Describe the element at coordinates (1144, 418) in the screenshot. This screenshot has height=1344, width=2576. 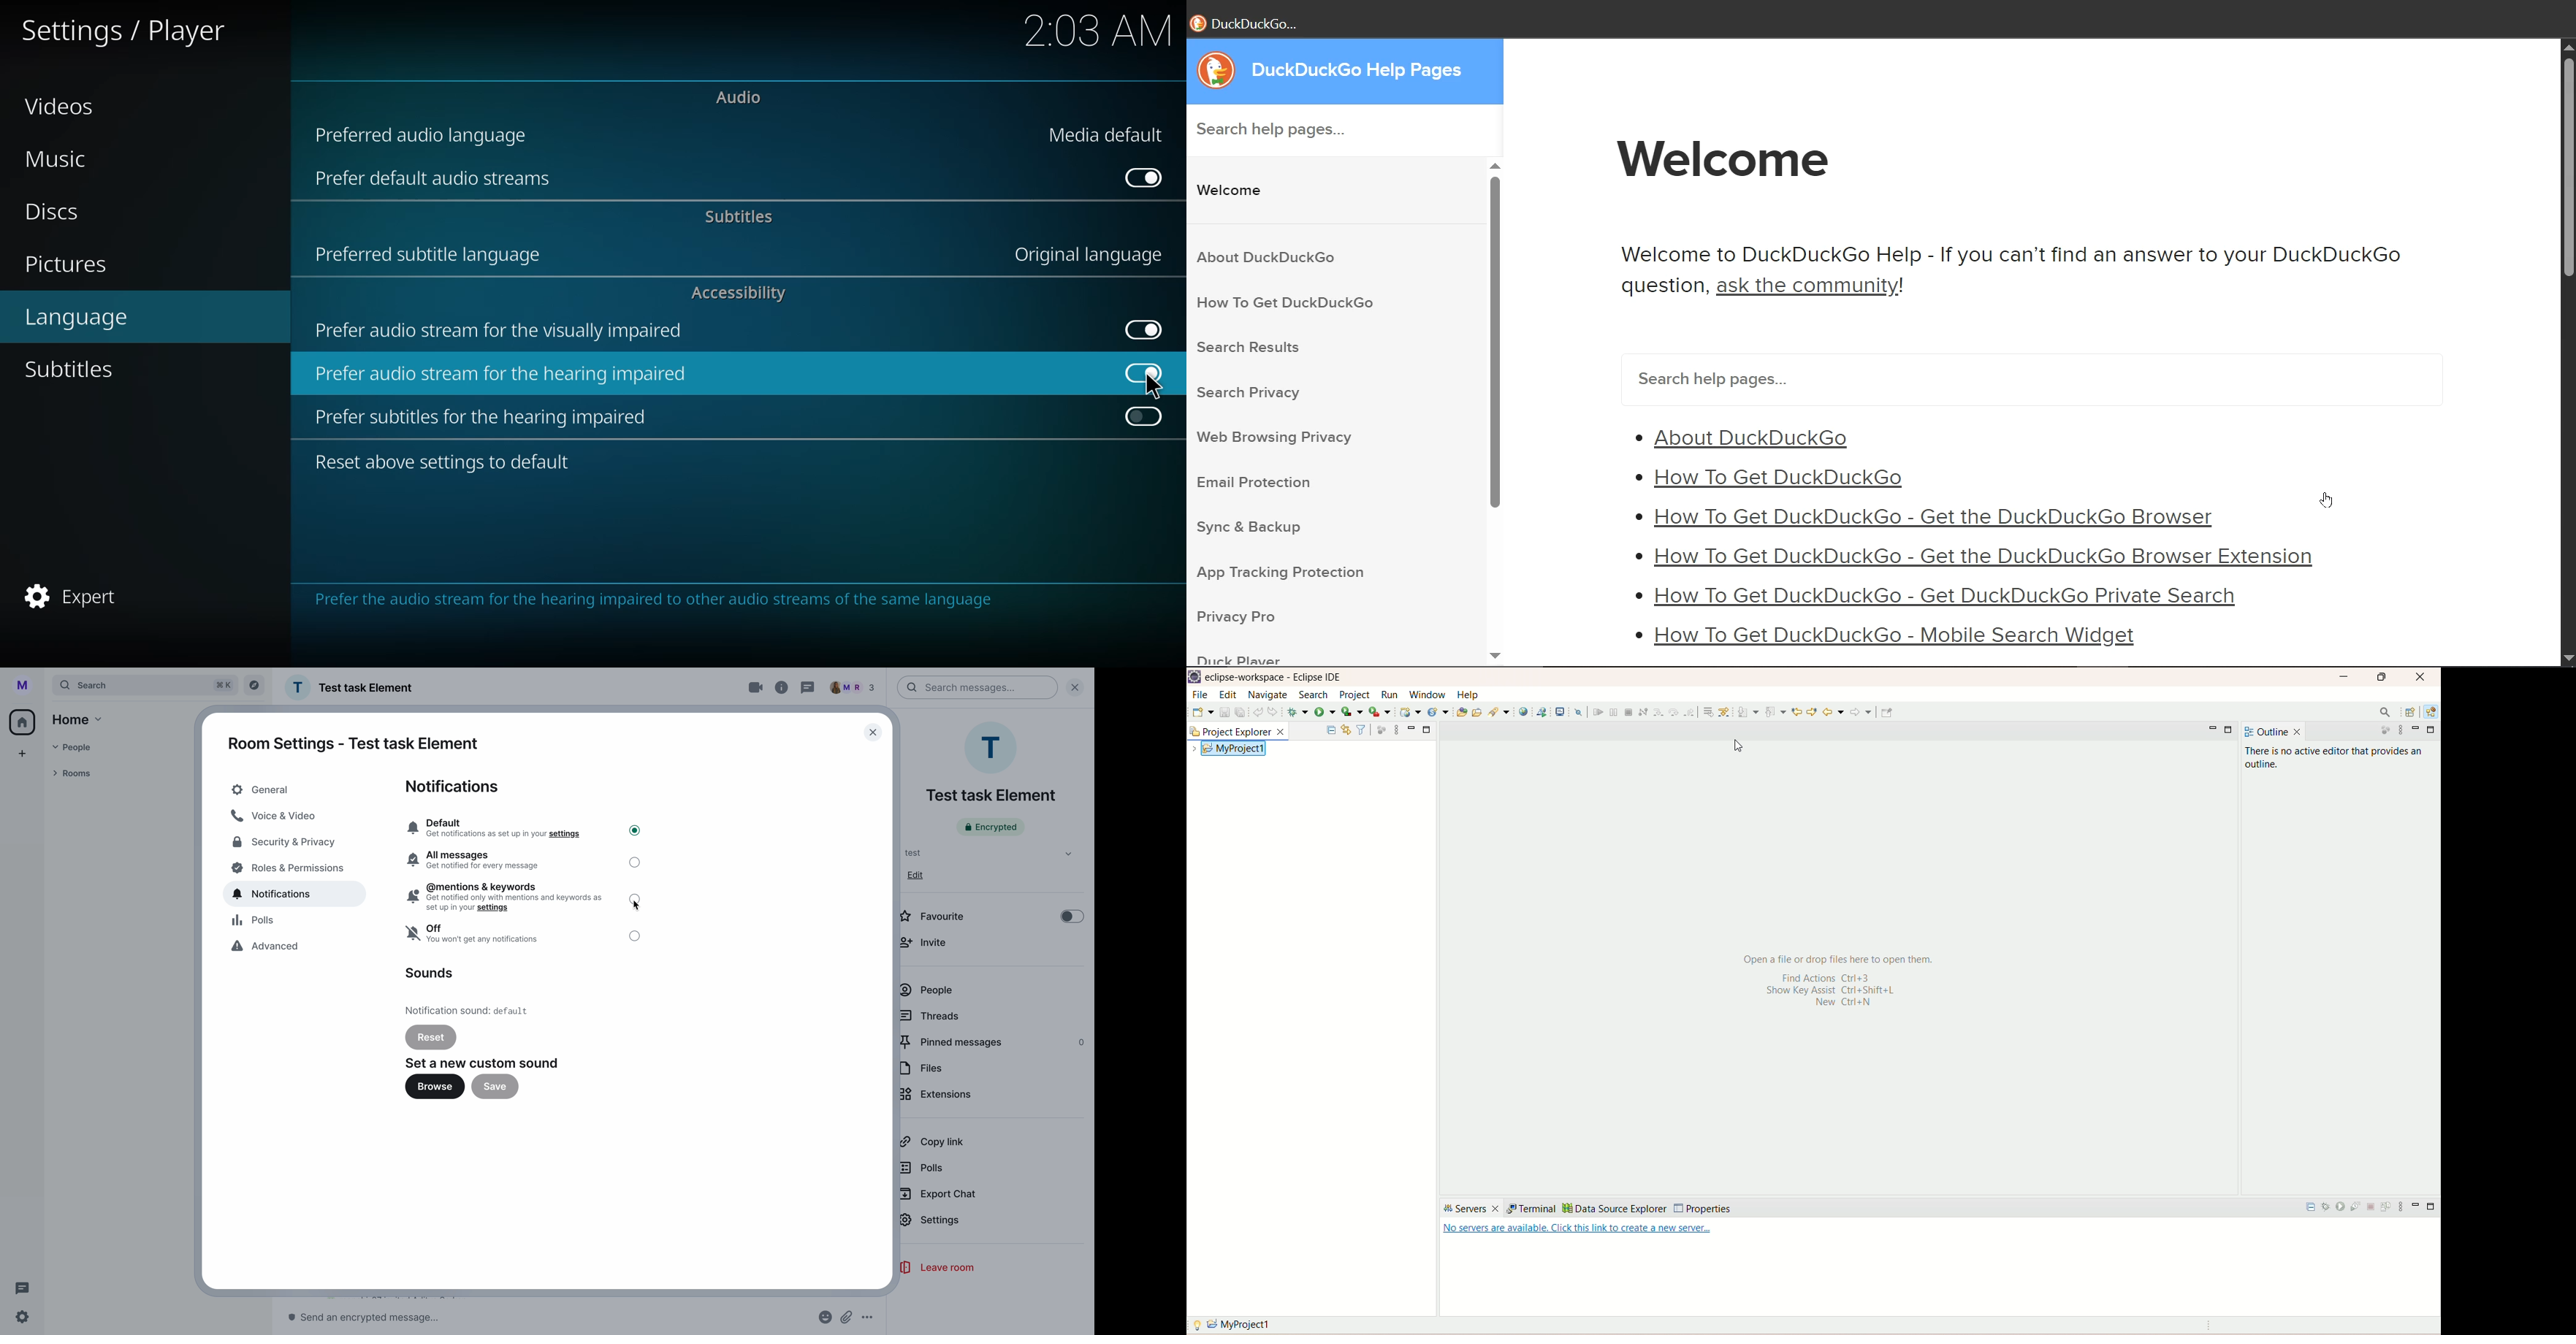
I see `click to enable` at that location.